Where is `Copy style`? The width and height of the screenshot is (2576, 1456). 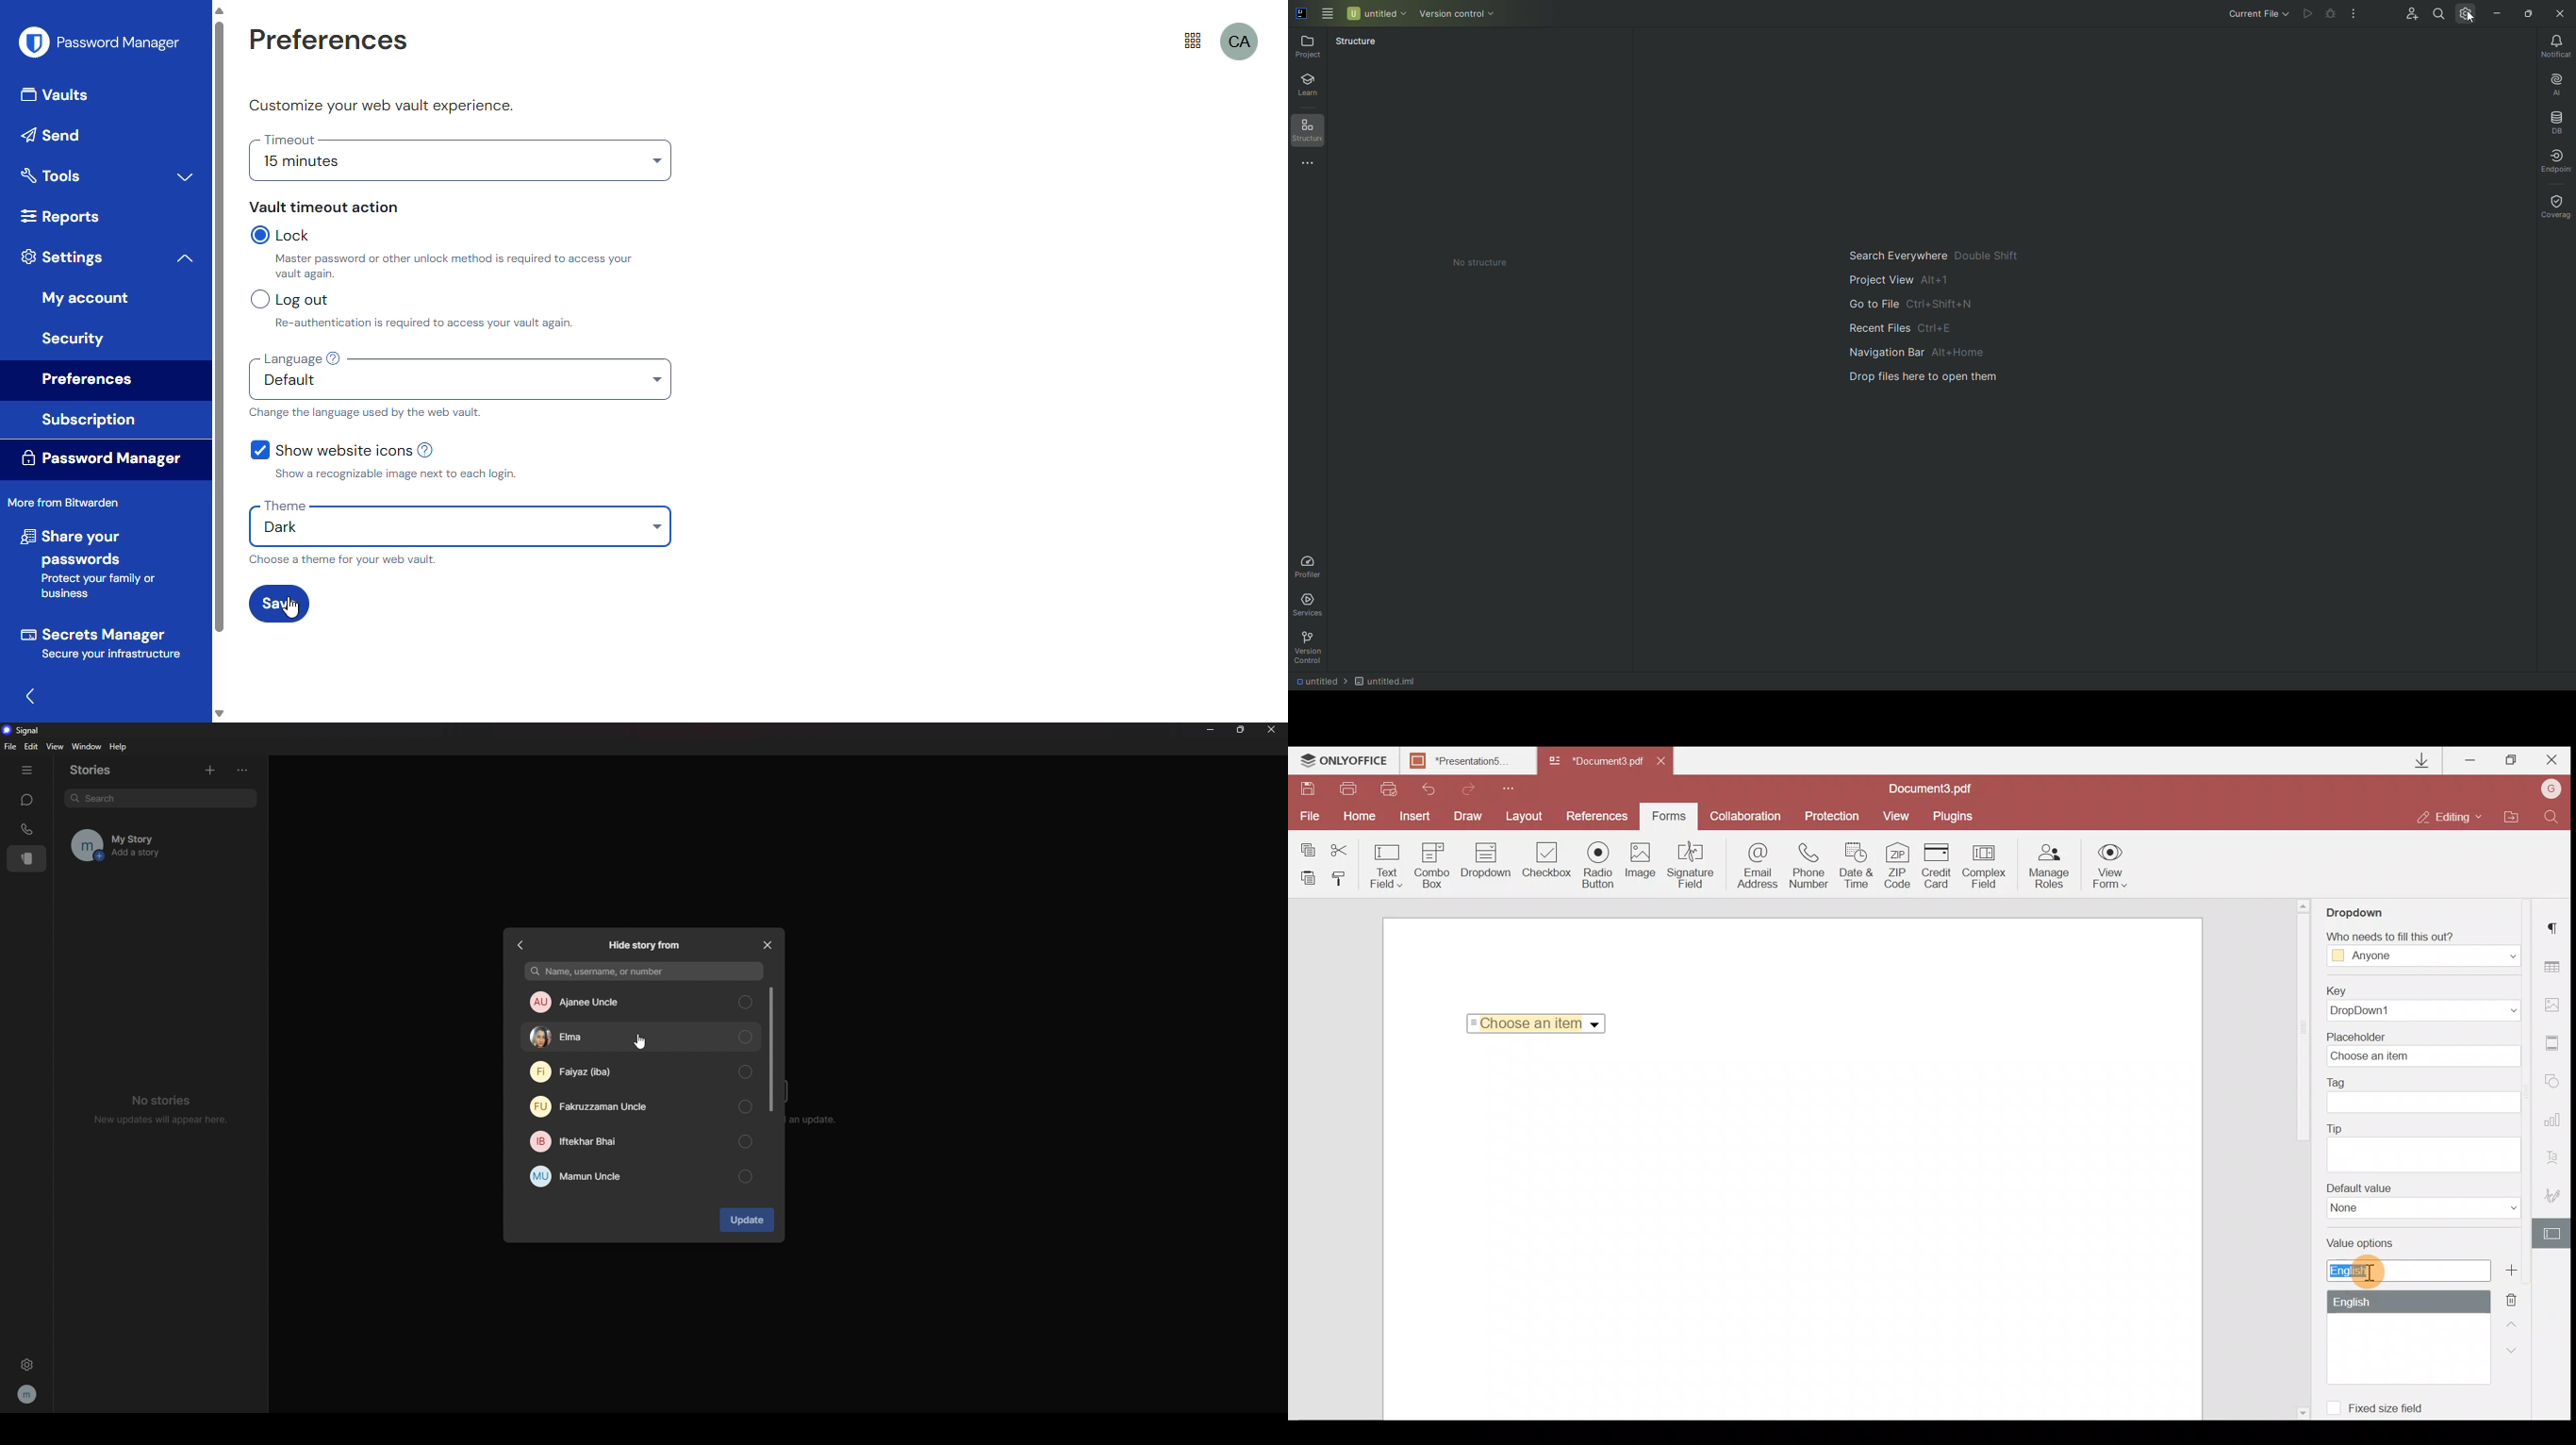 Copy style is located at coordinates (1343, 878).